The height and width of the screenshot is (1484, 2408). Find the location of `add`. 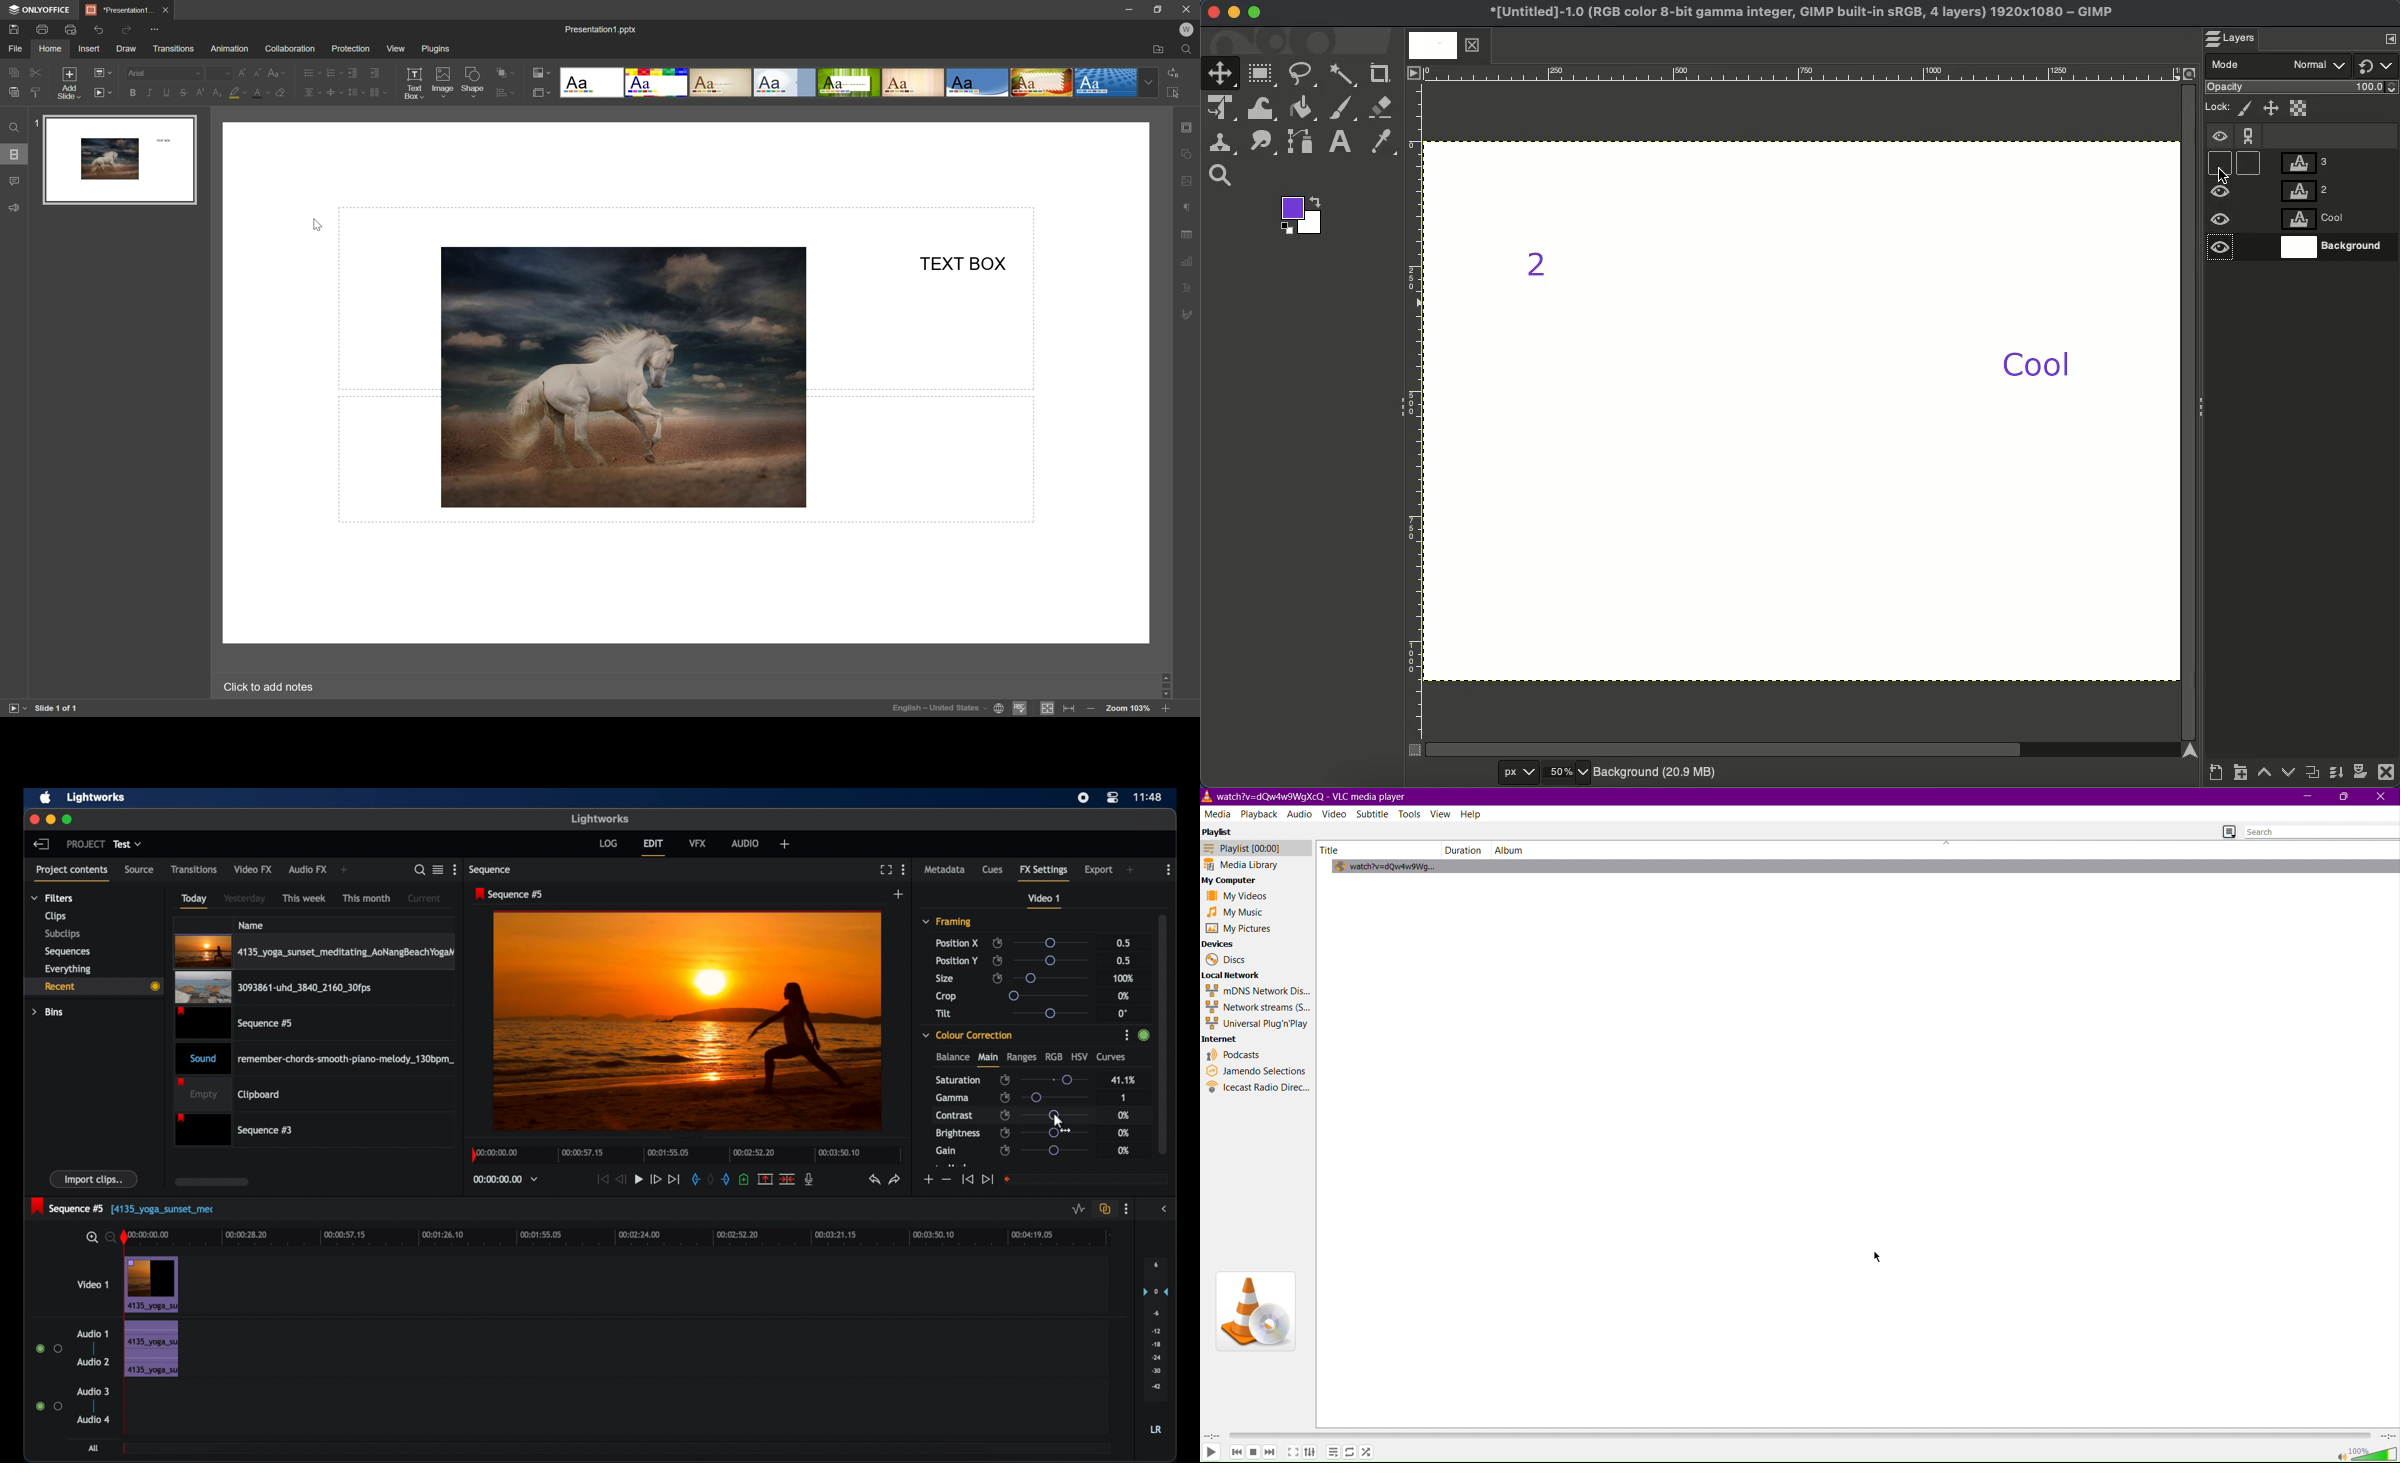

add is located at coordinates (345, 870).